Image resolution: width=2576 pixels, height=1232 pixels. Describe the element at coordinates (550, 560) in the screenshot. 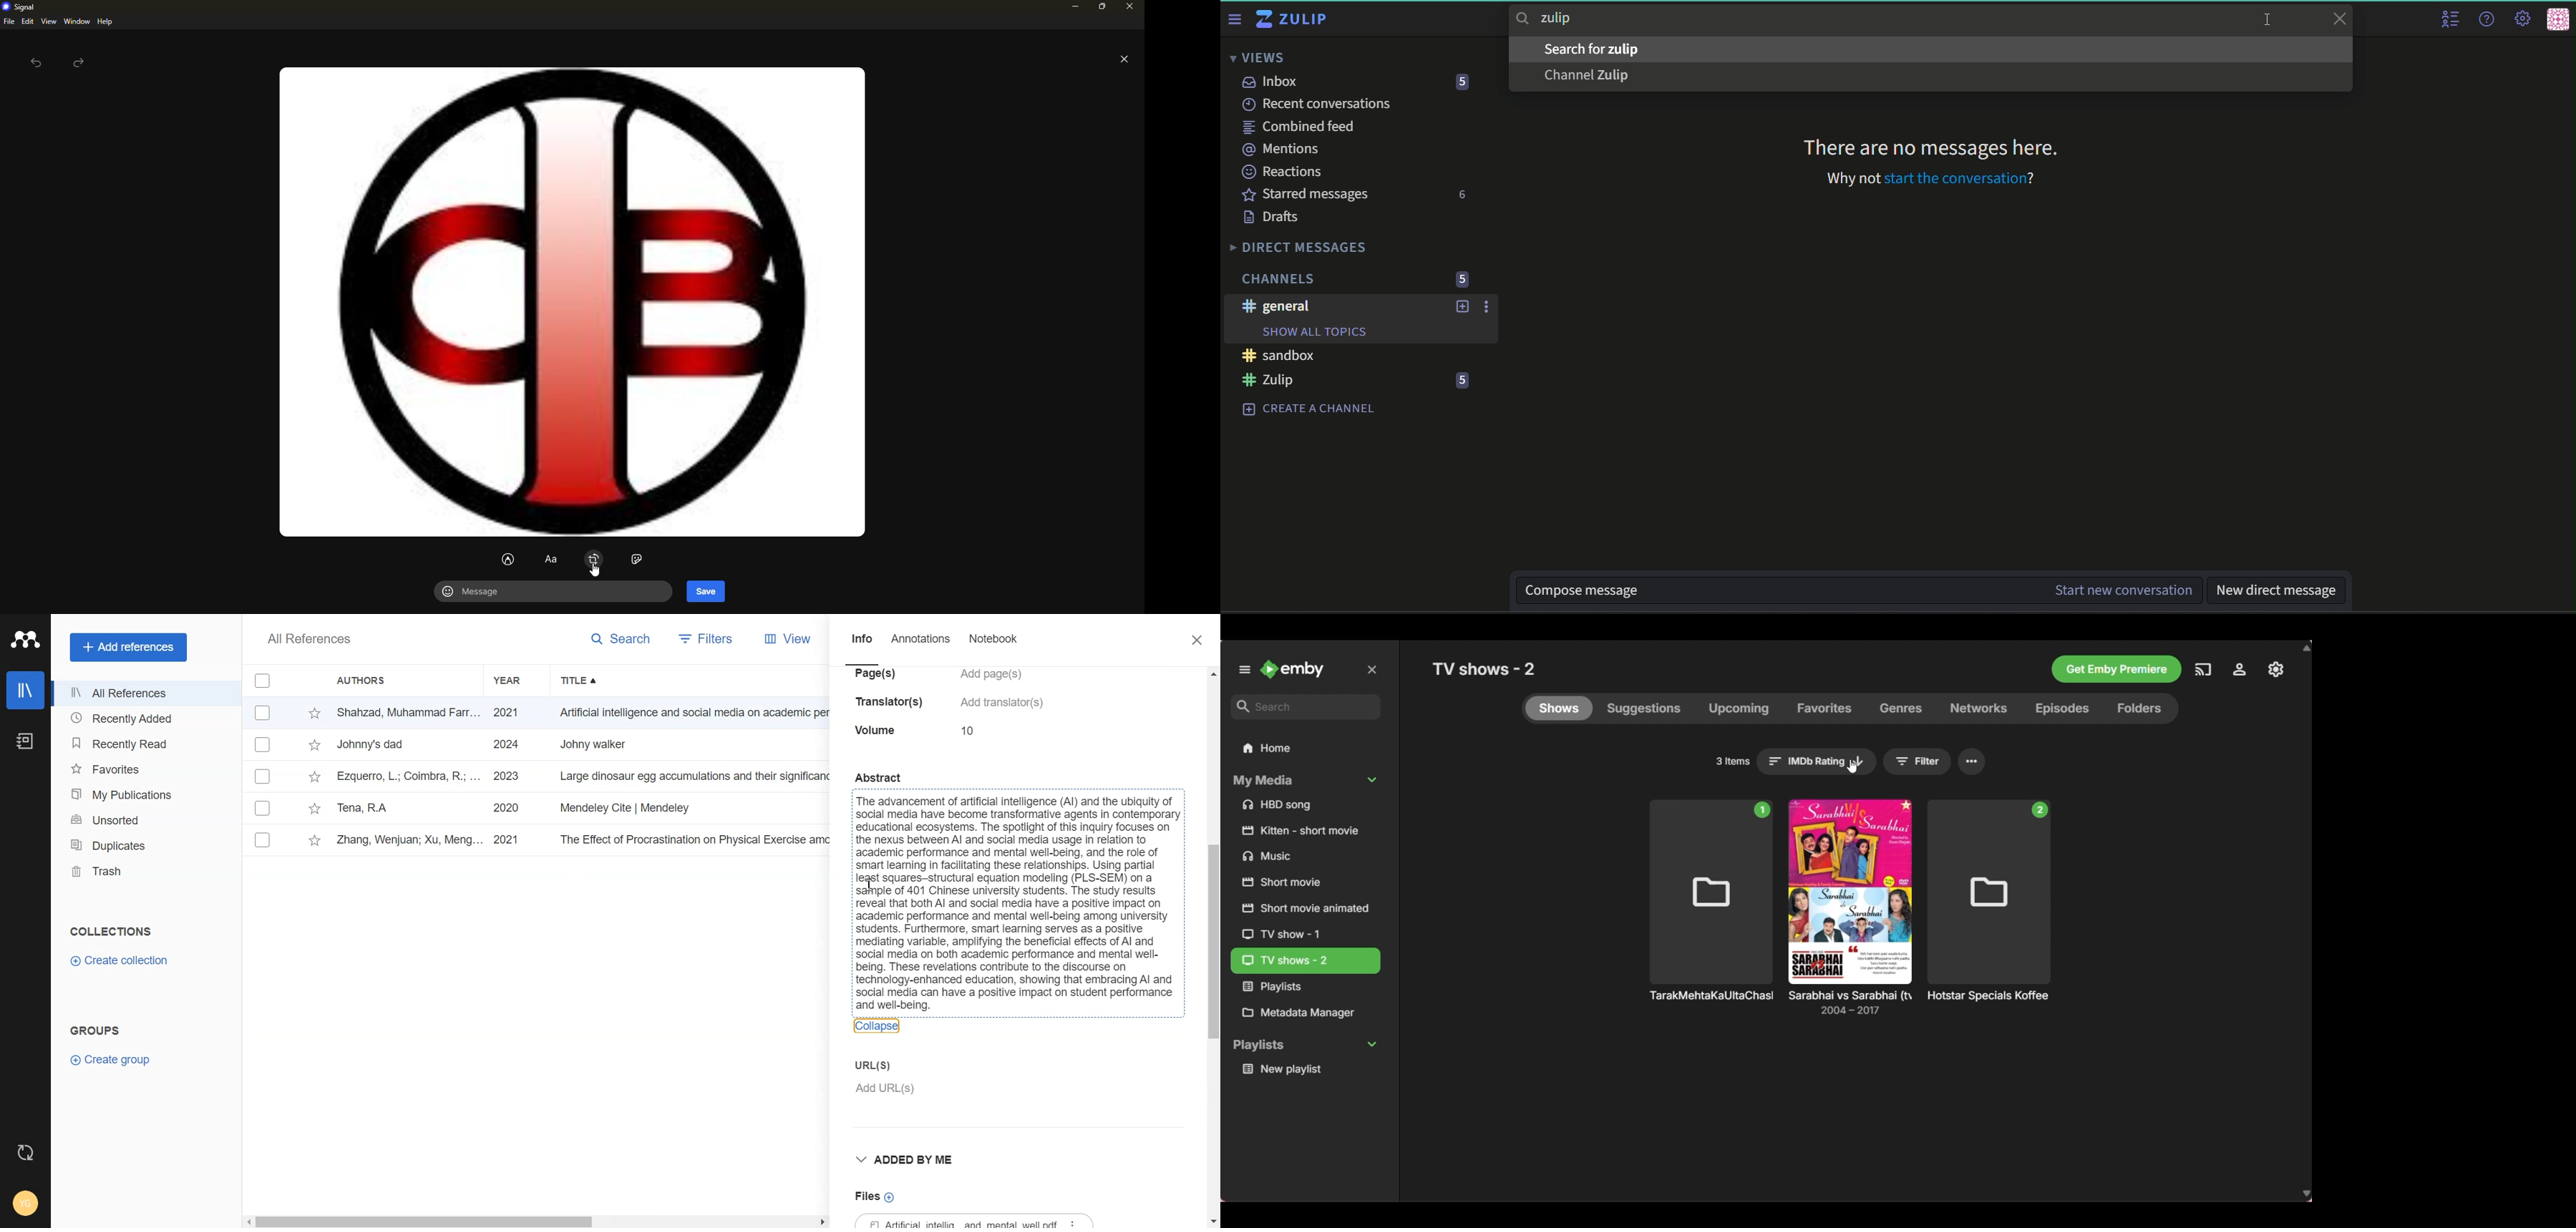

I see `text` at that location.